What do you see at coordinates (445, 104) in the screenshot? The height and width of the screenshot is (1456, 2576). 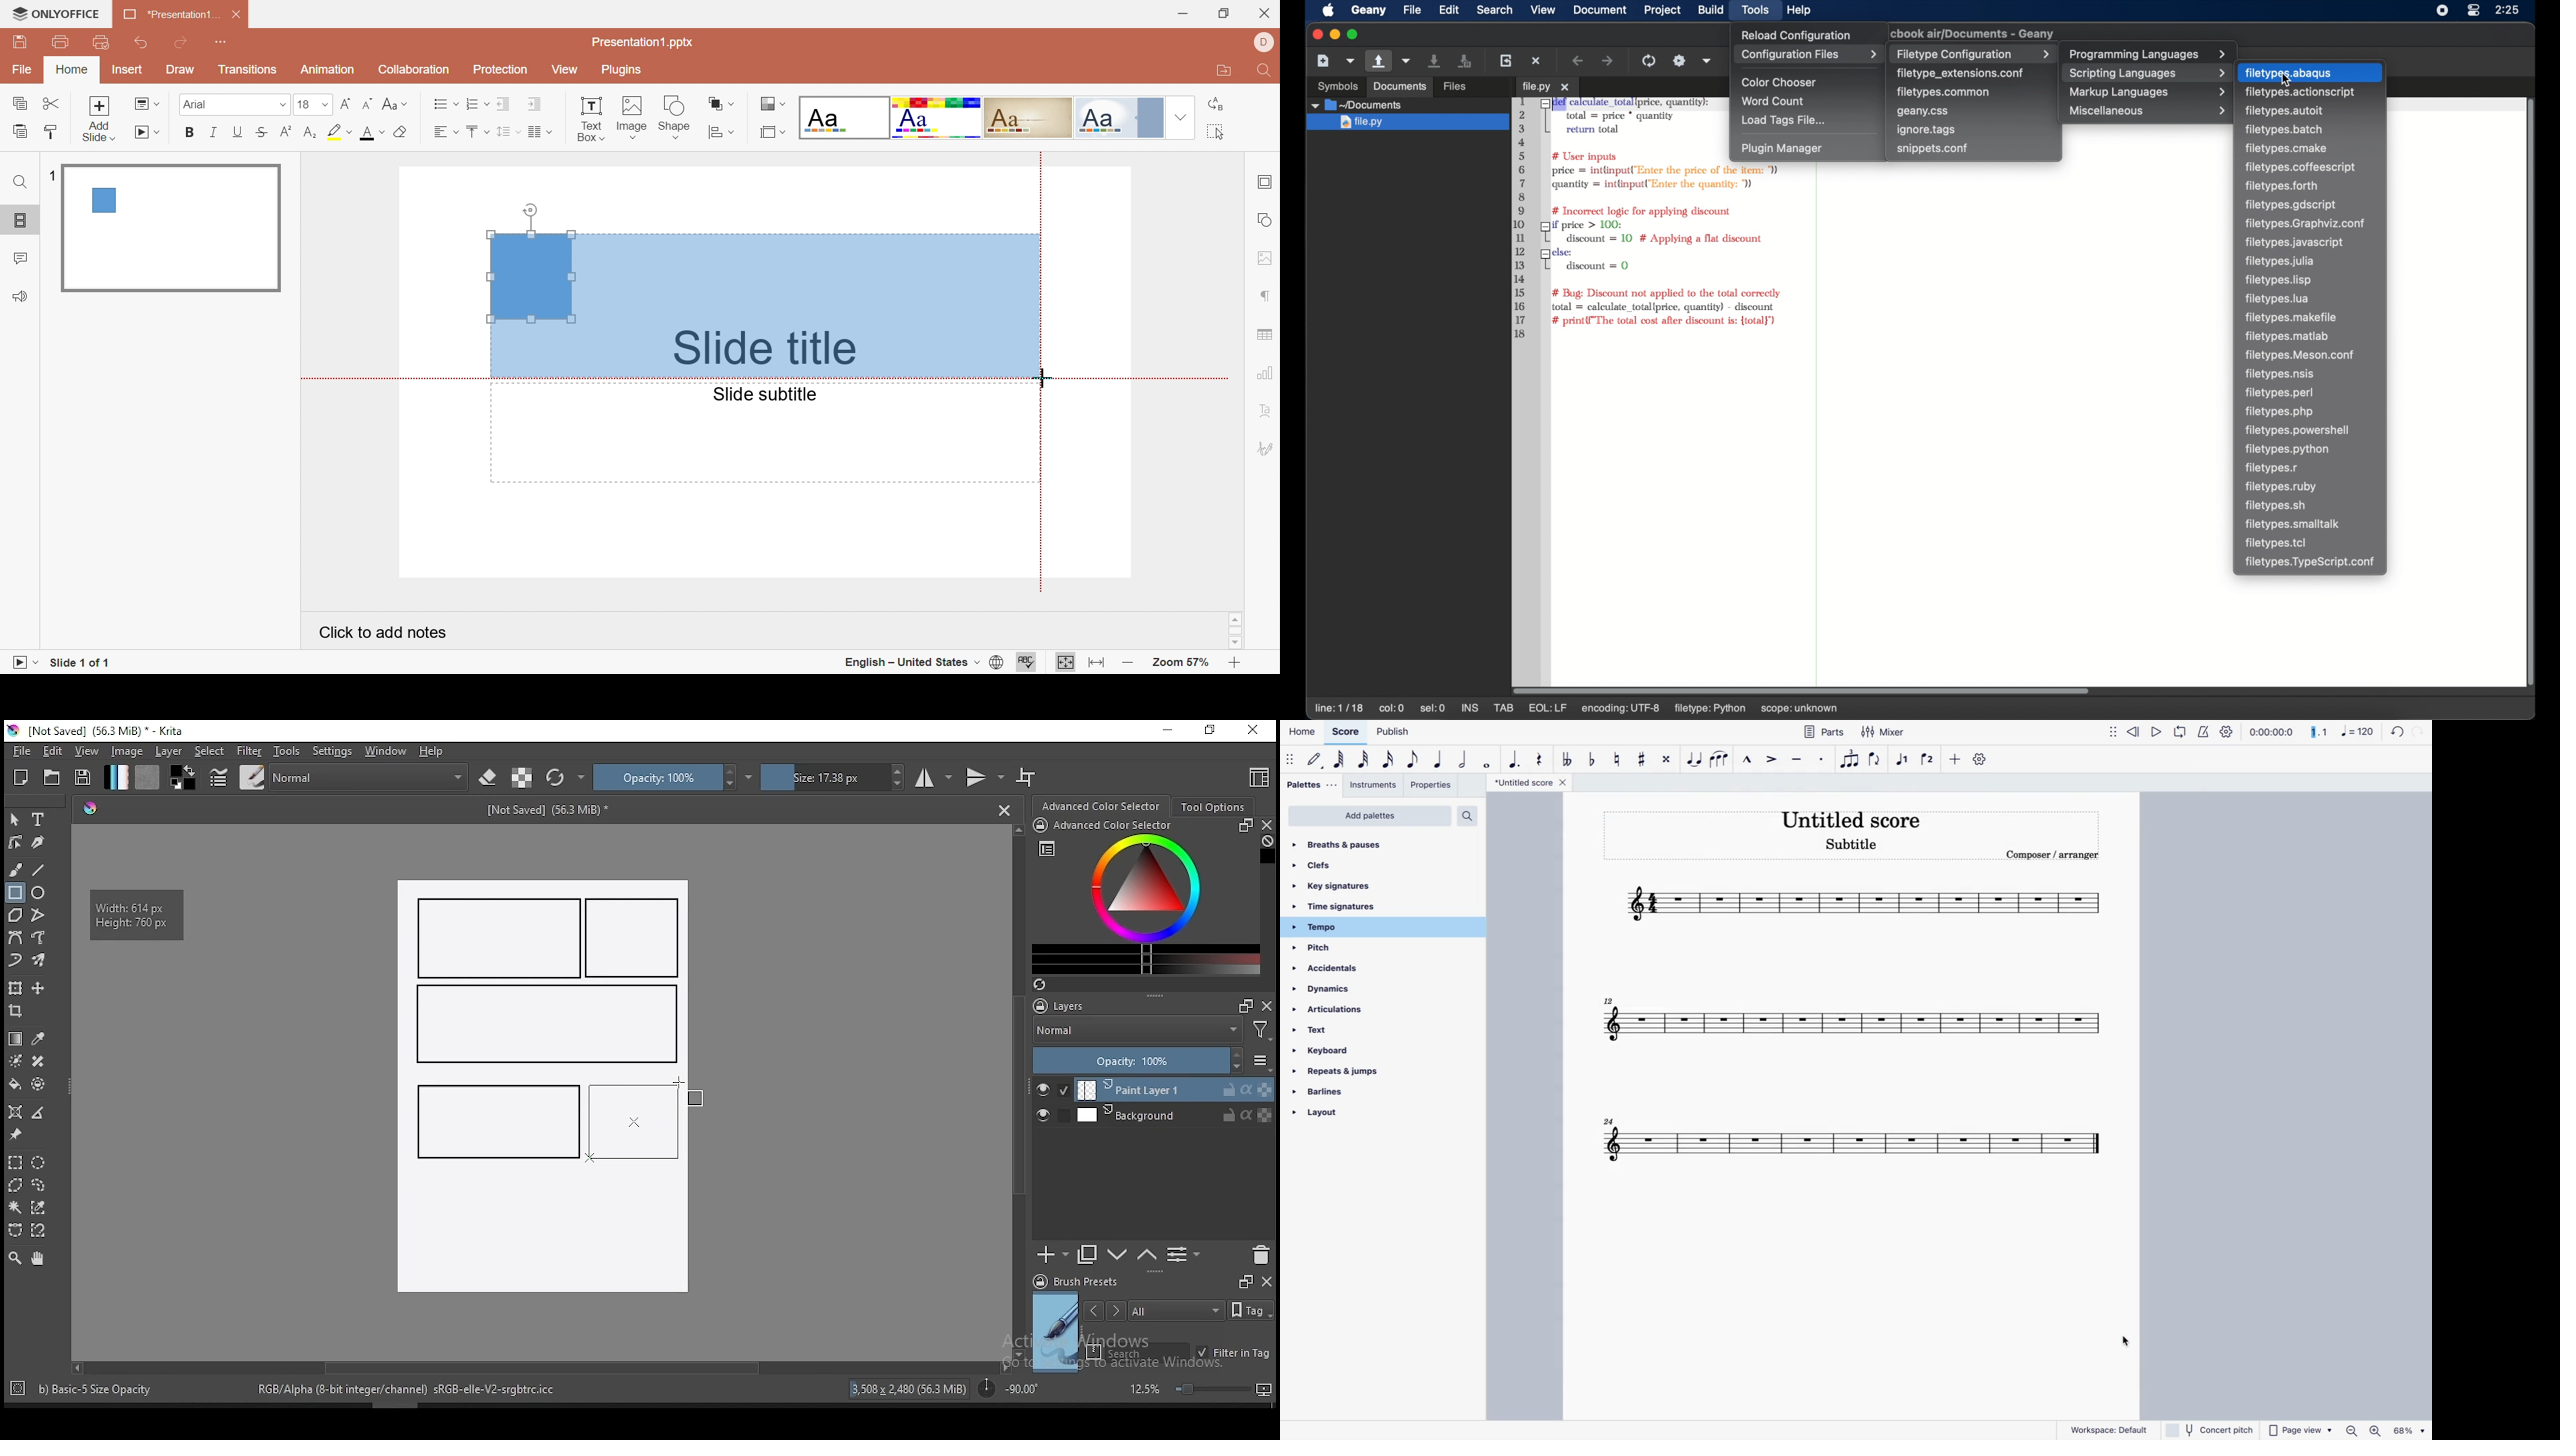 I see `Bullets` at bounding box center [445, 104].